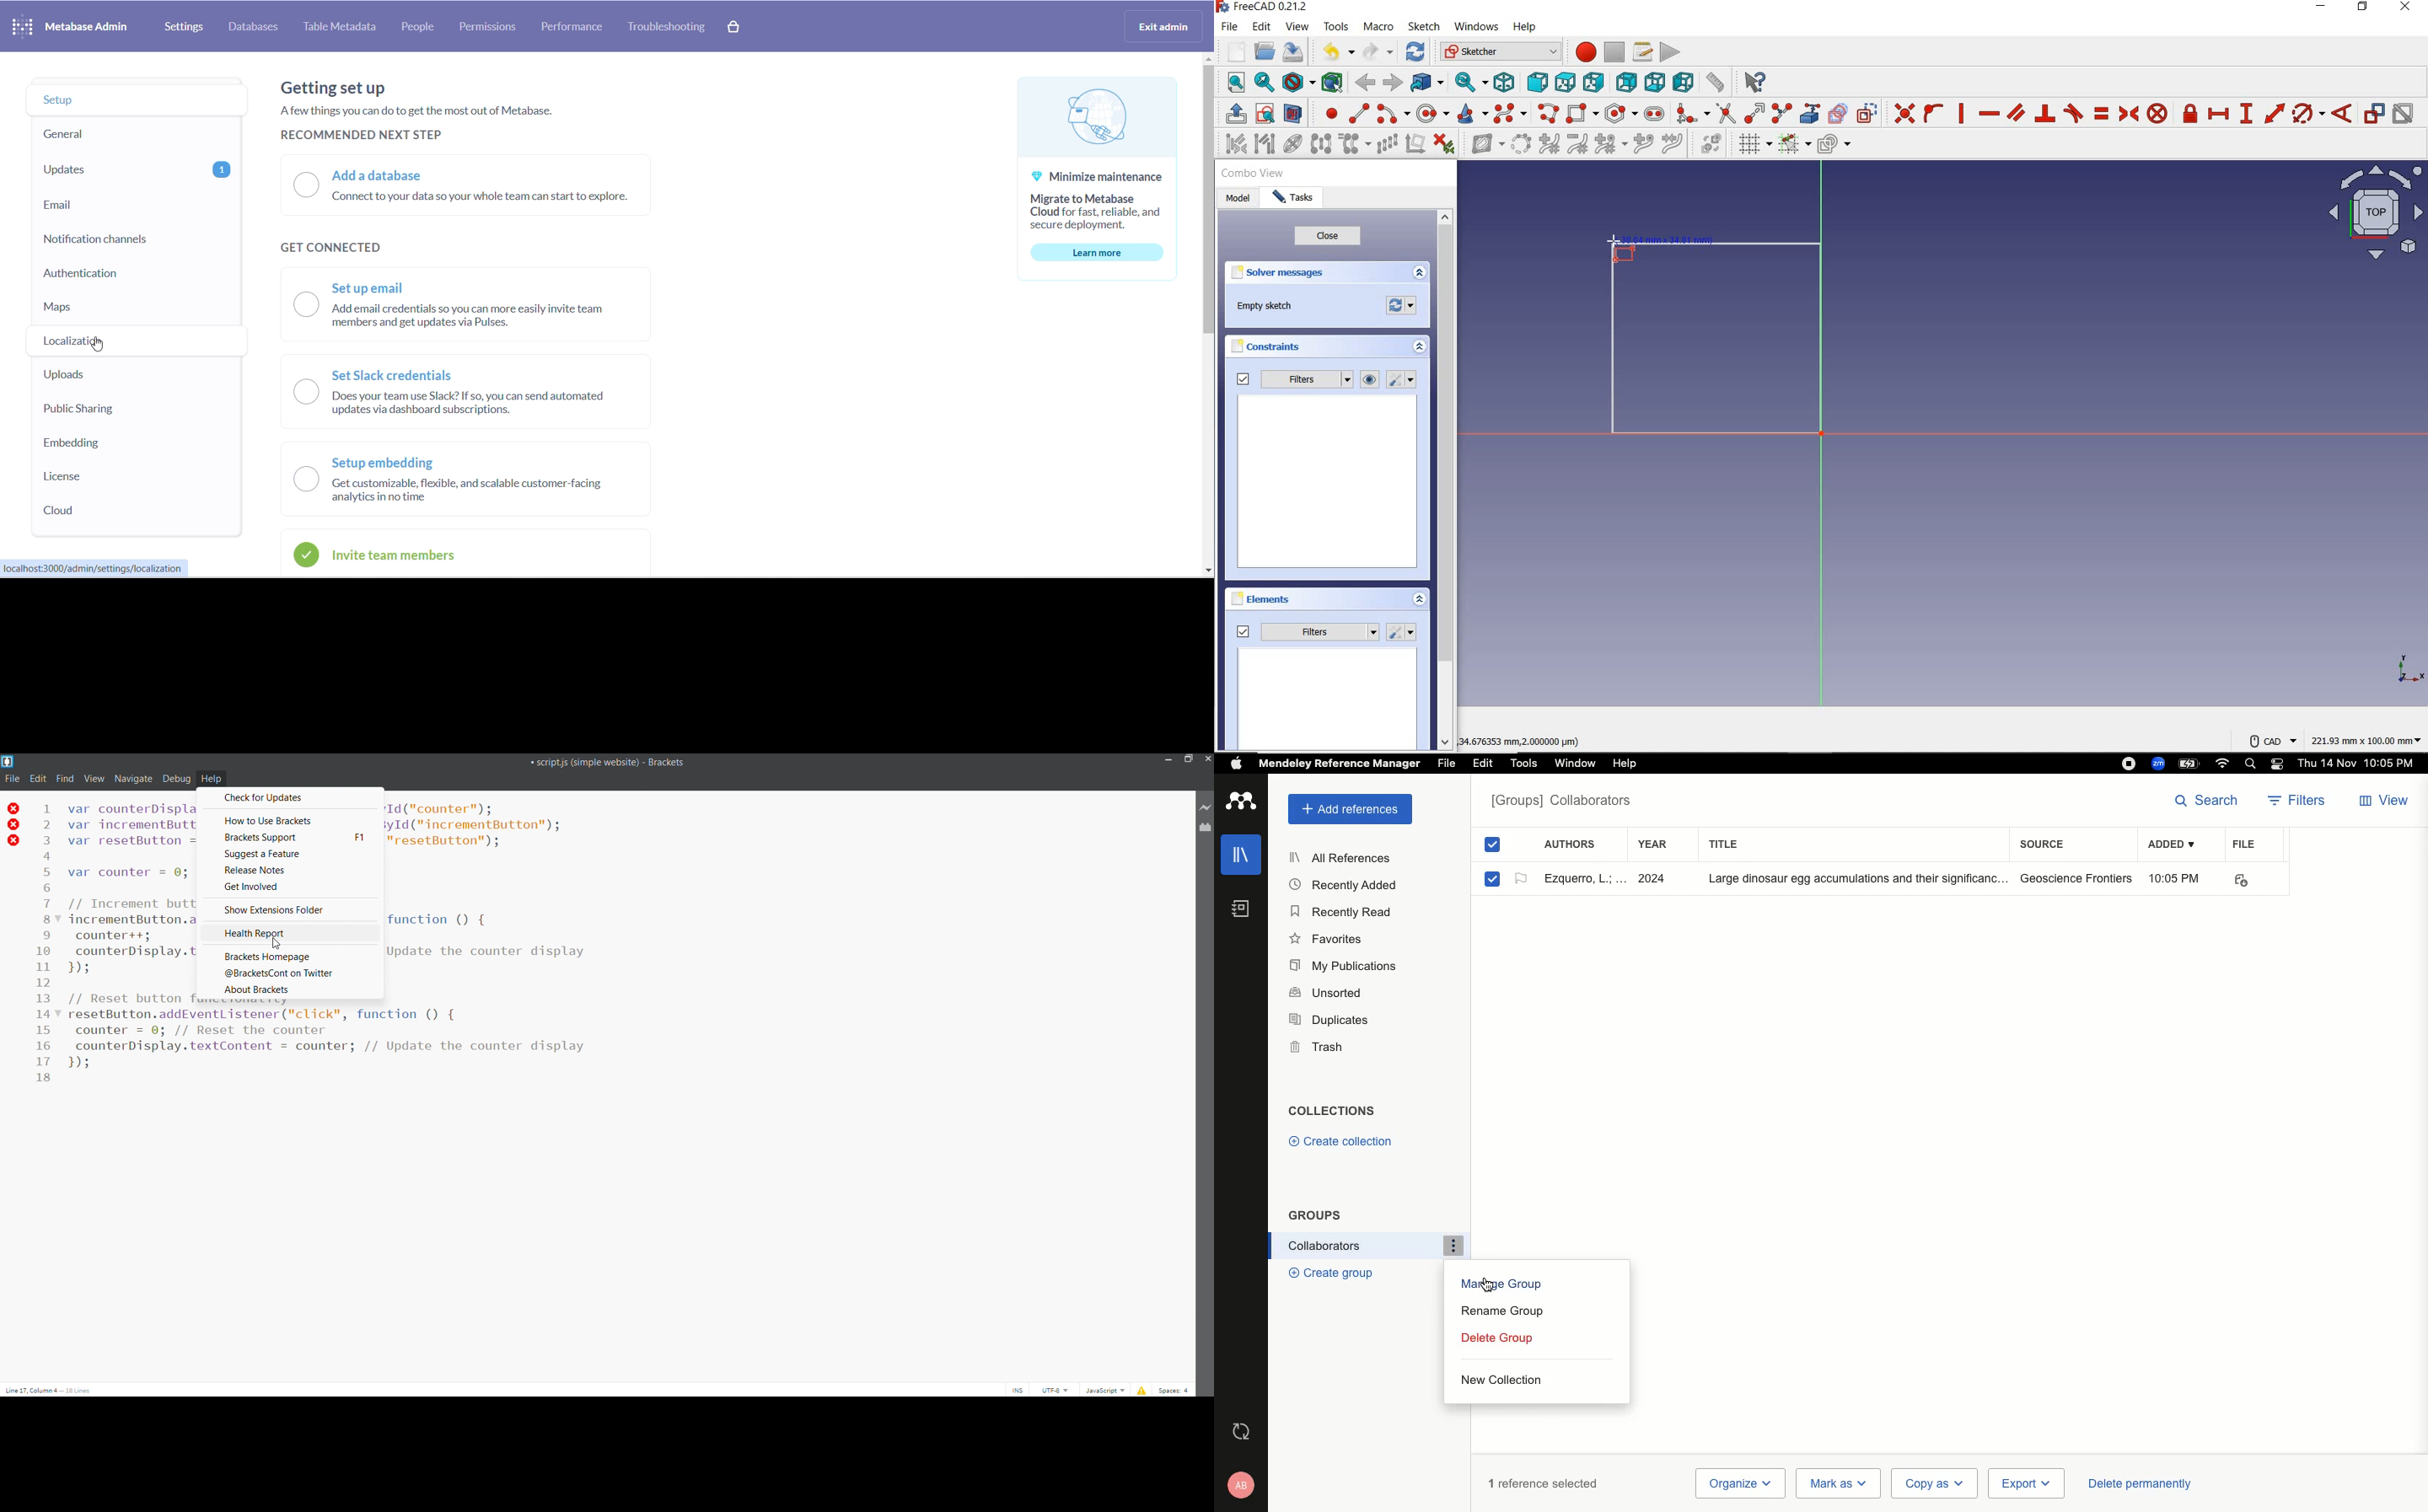  Describe the element at coordinates (1566, 803) in the screenshot. I see `Group - collaborators` at that location.